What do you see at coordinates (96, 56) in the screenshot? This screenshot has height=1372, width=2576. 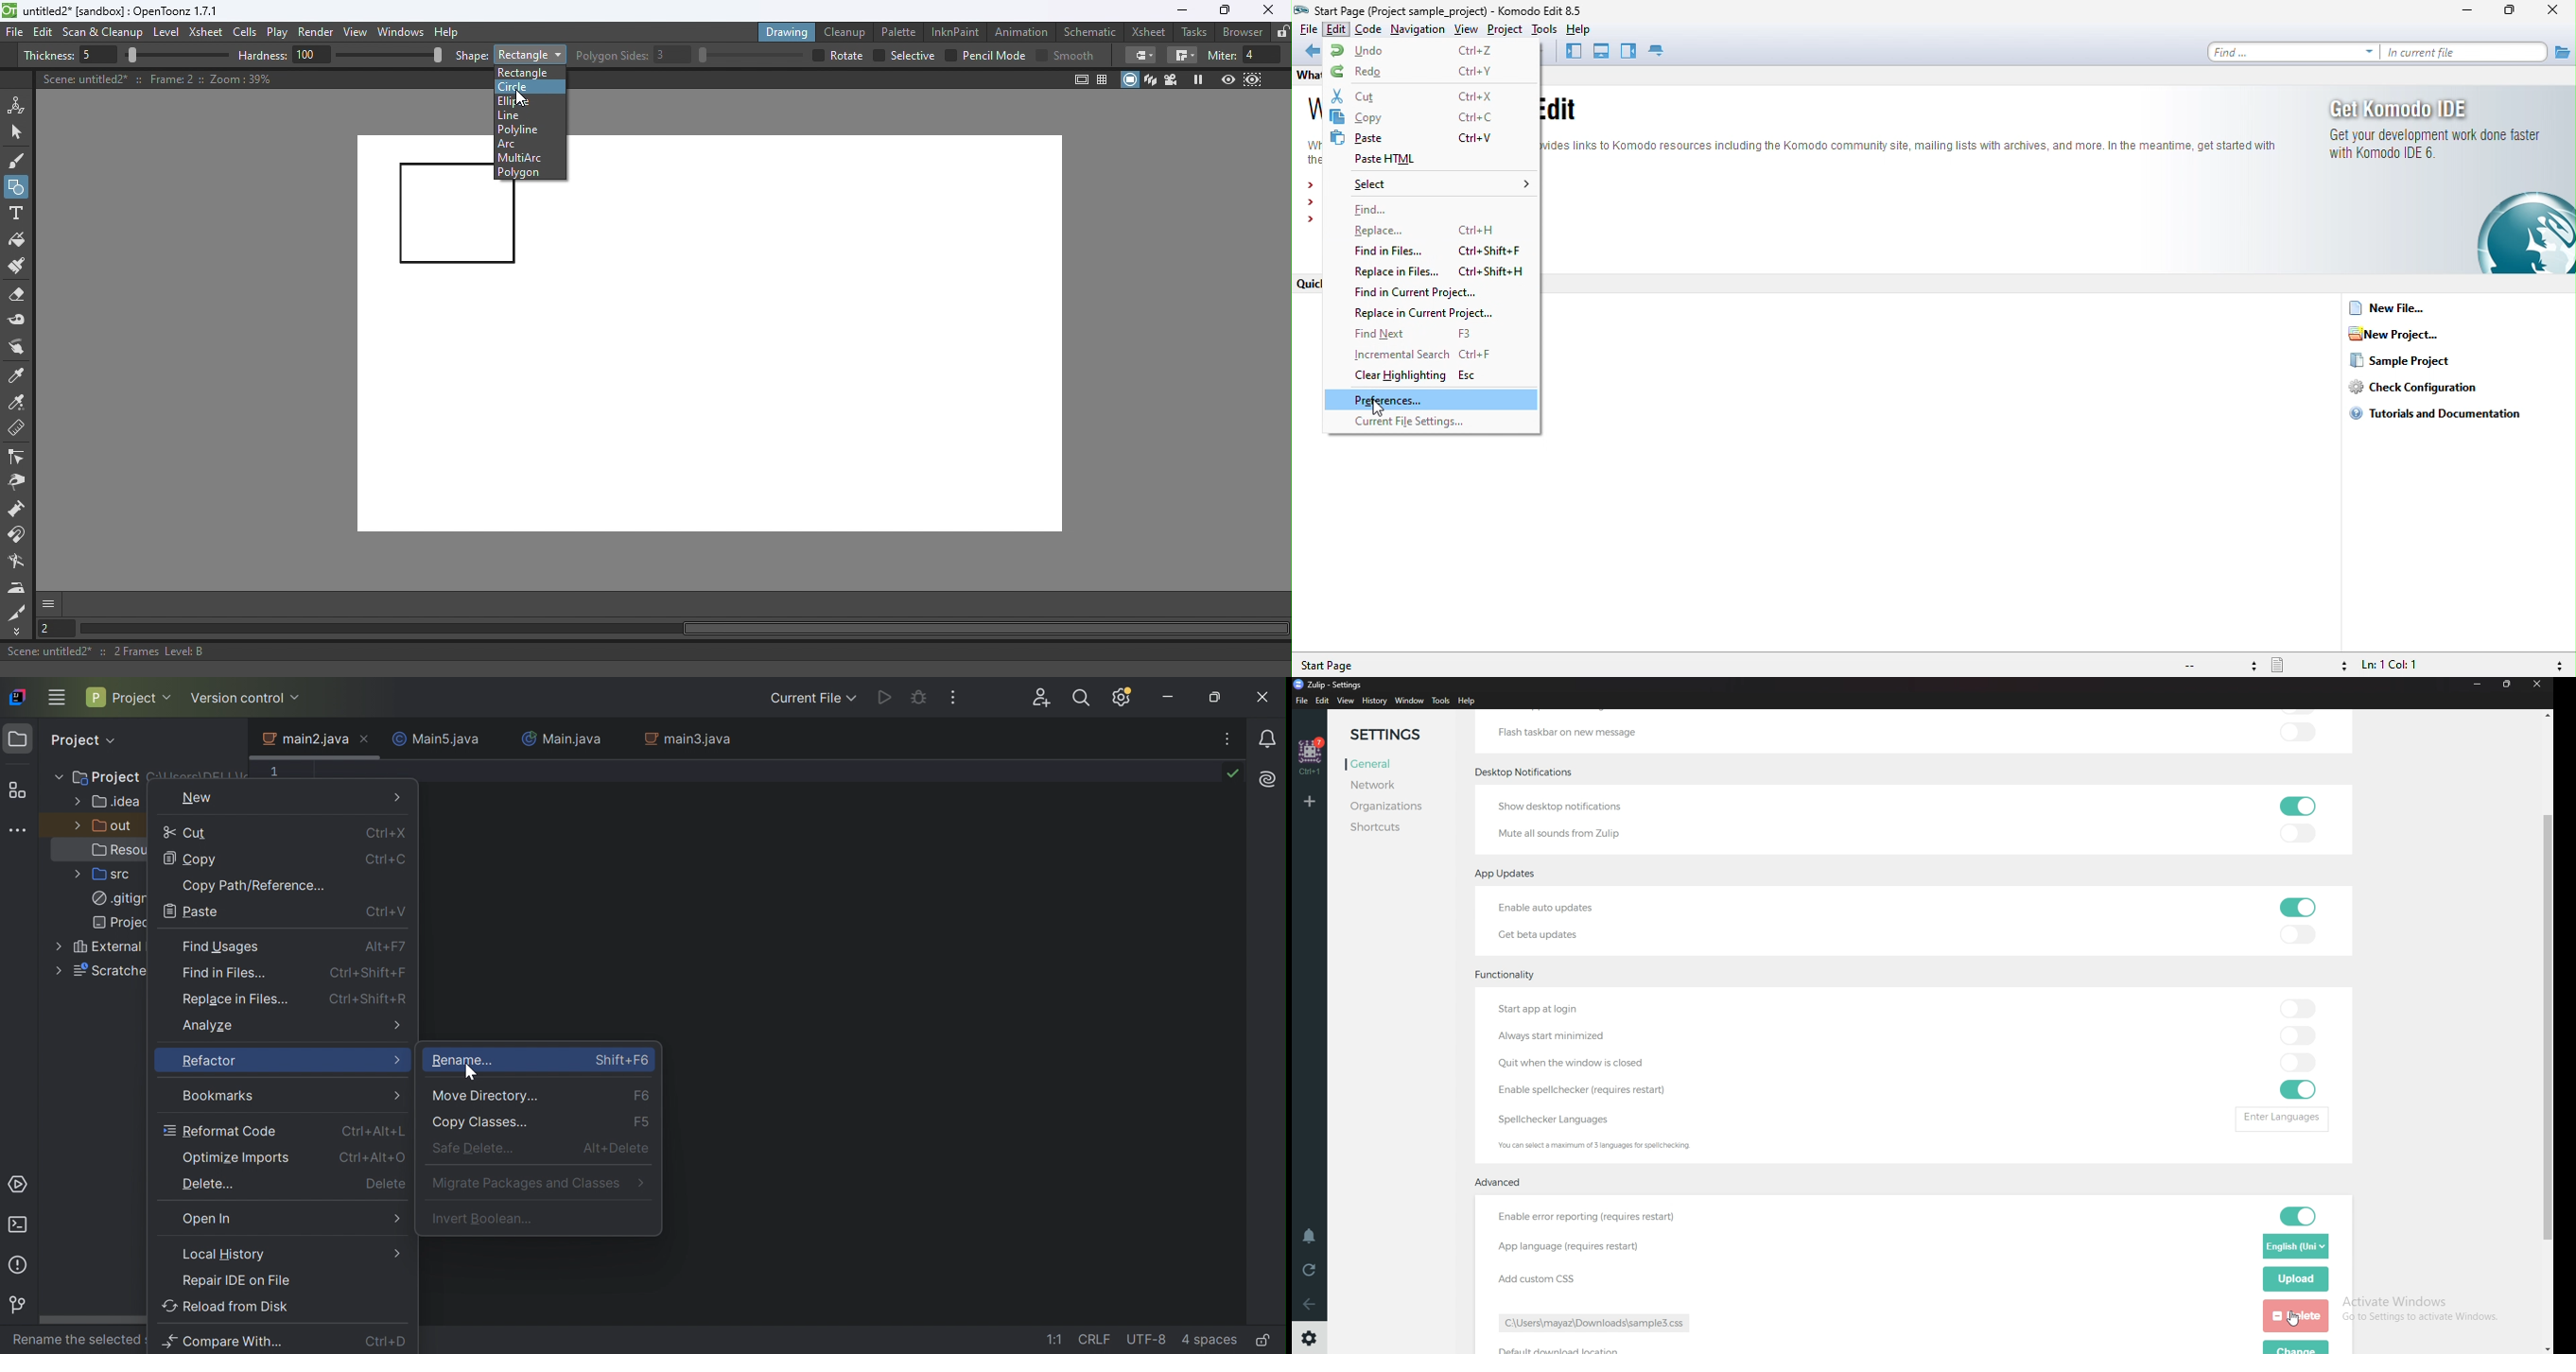 I see `5` at bounding box center [96, 56].